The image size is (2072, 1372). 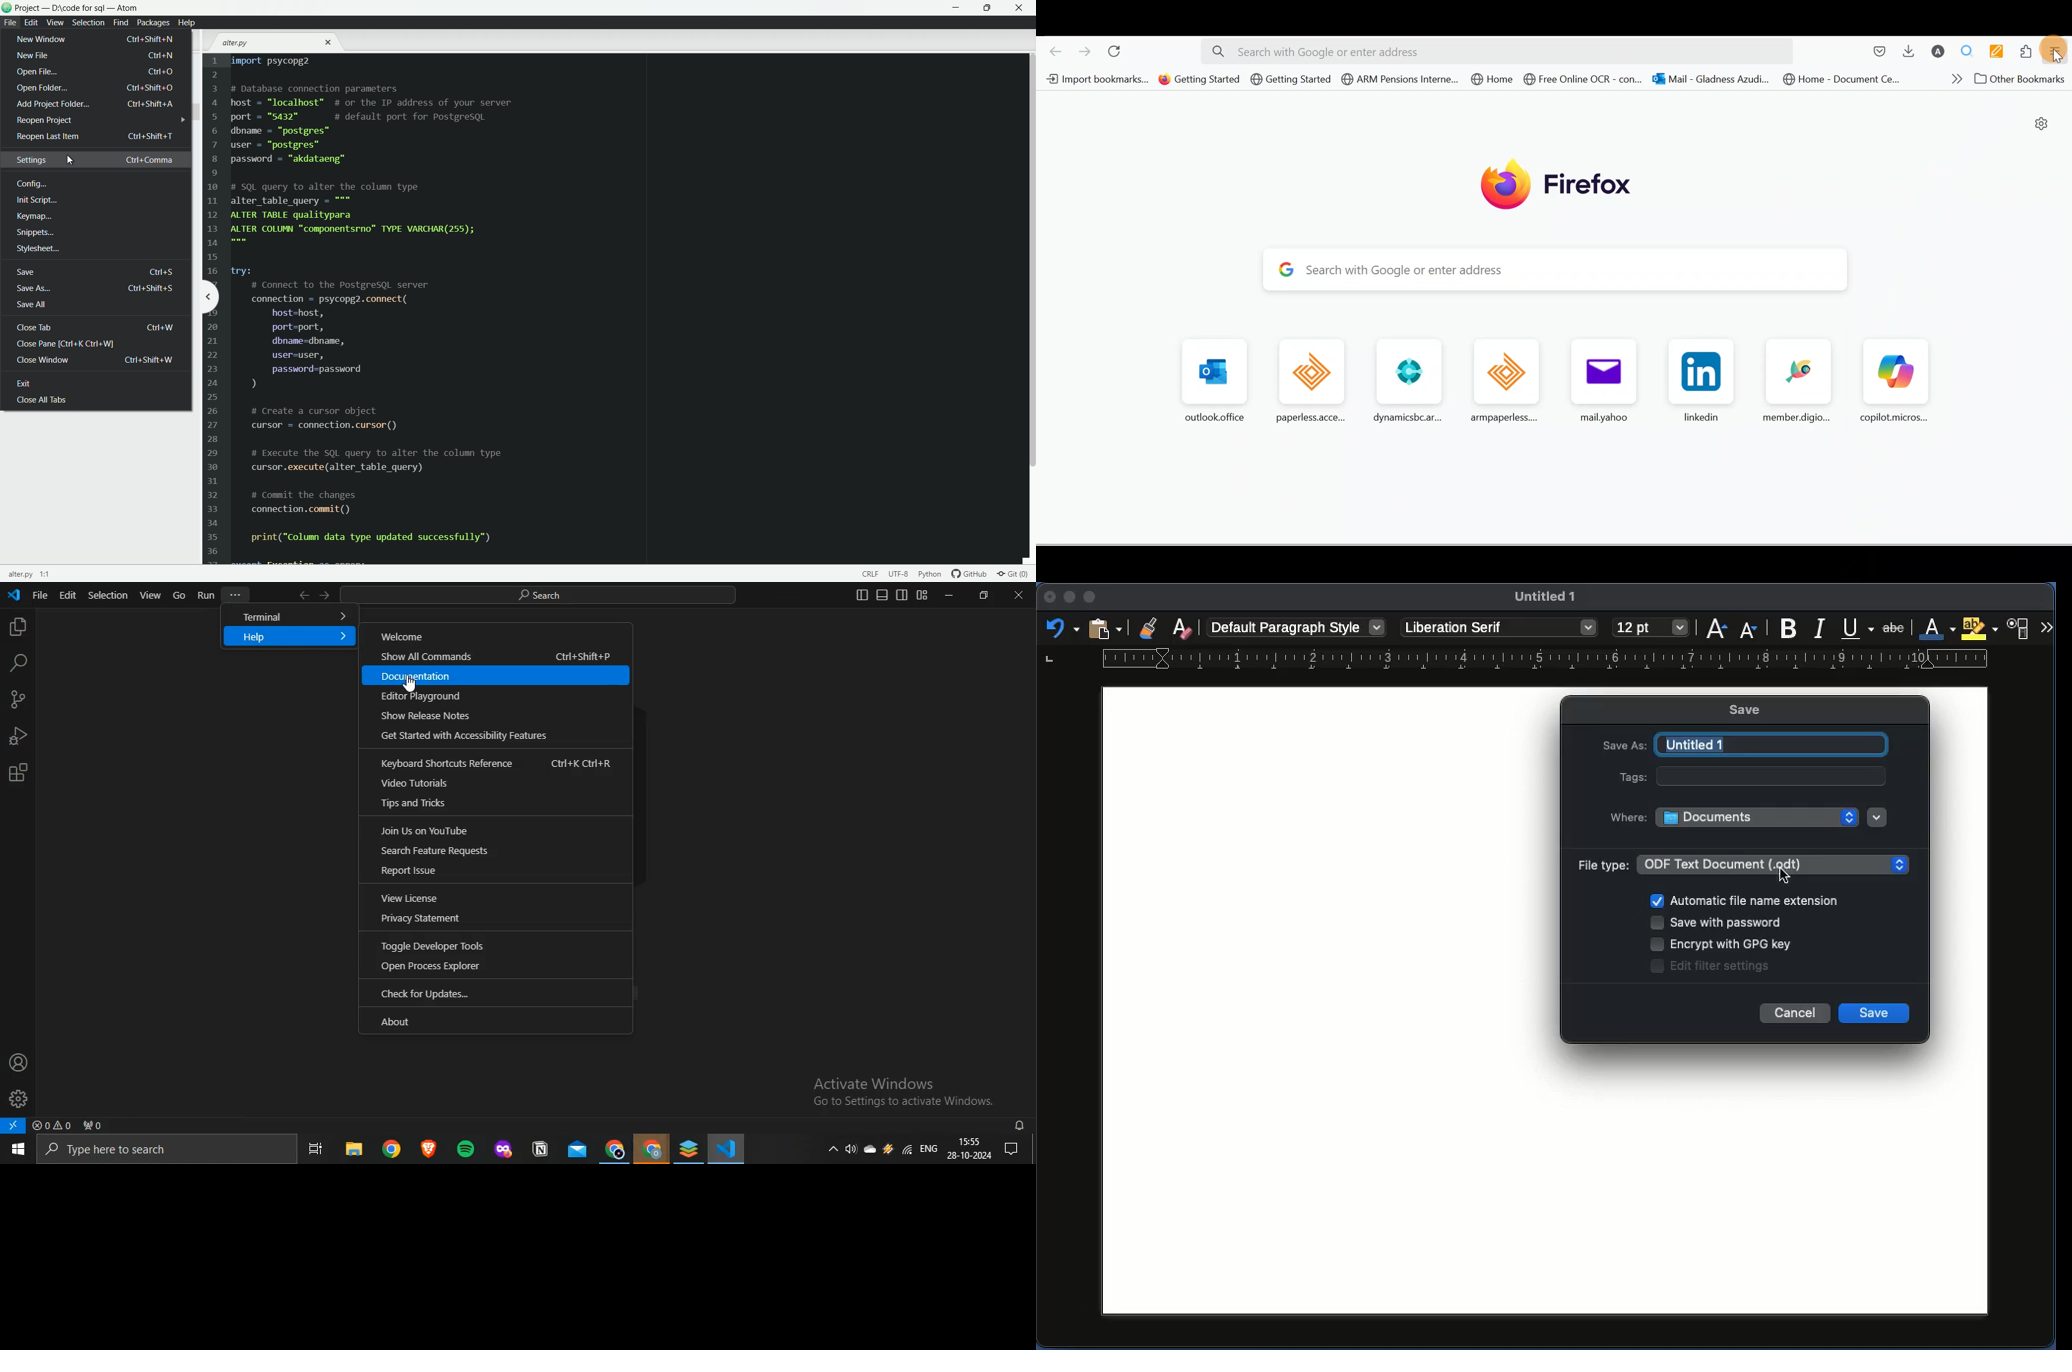 I want to click on language, so click(x=930, y=574).